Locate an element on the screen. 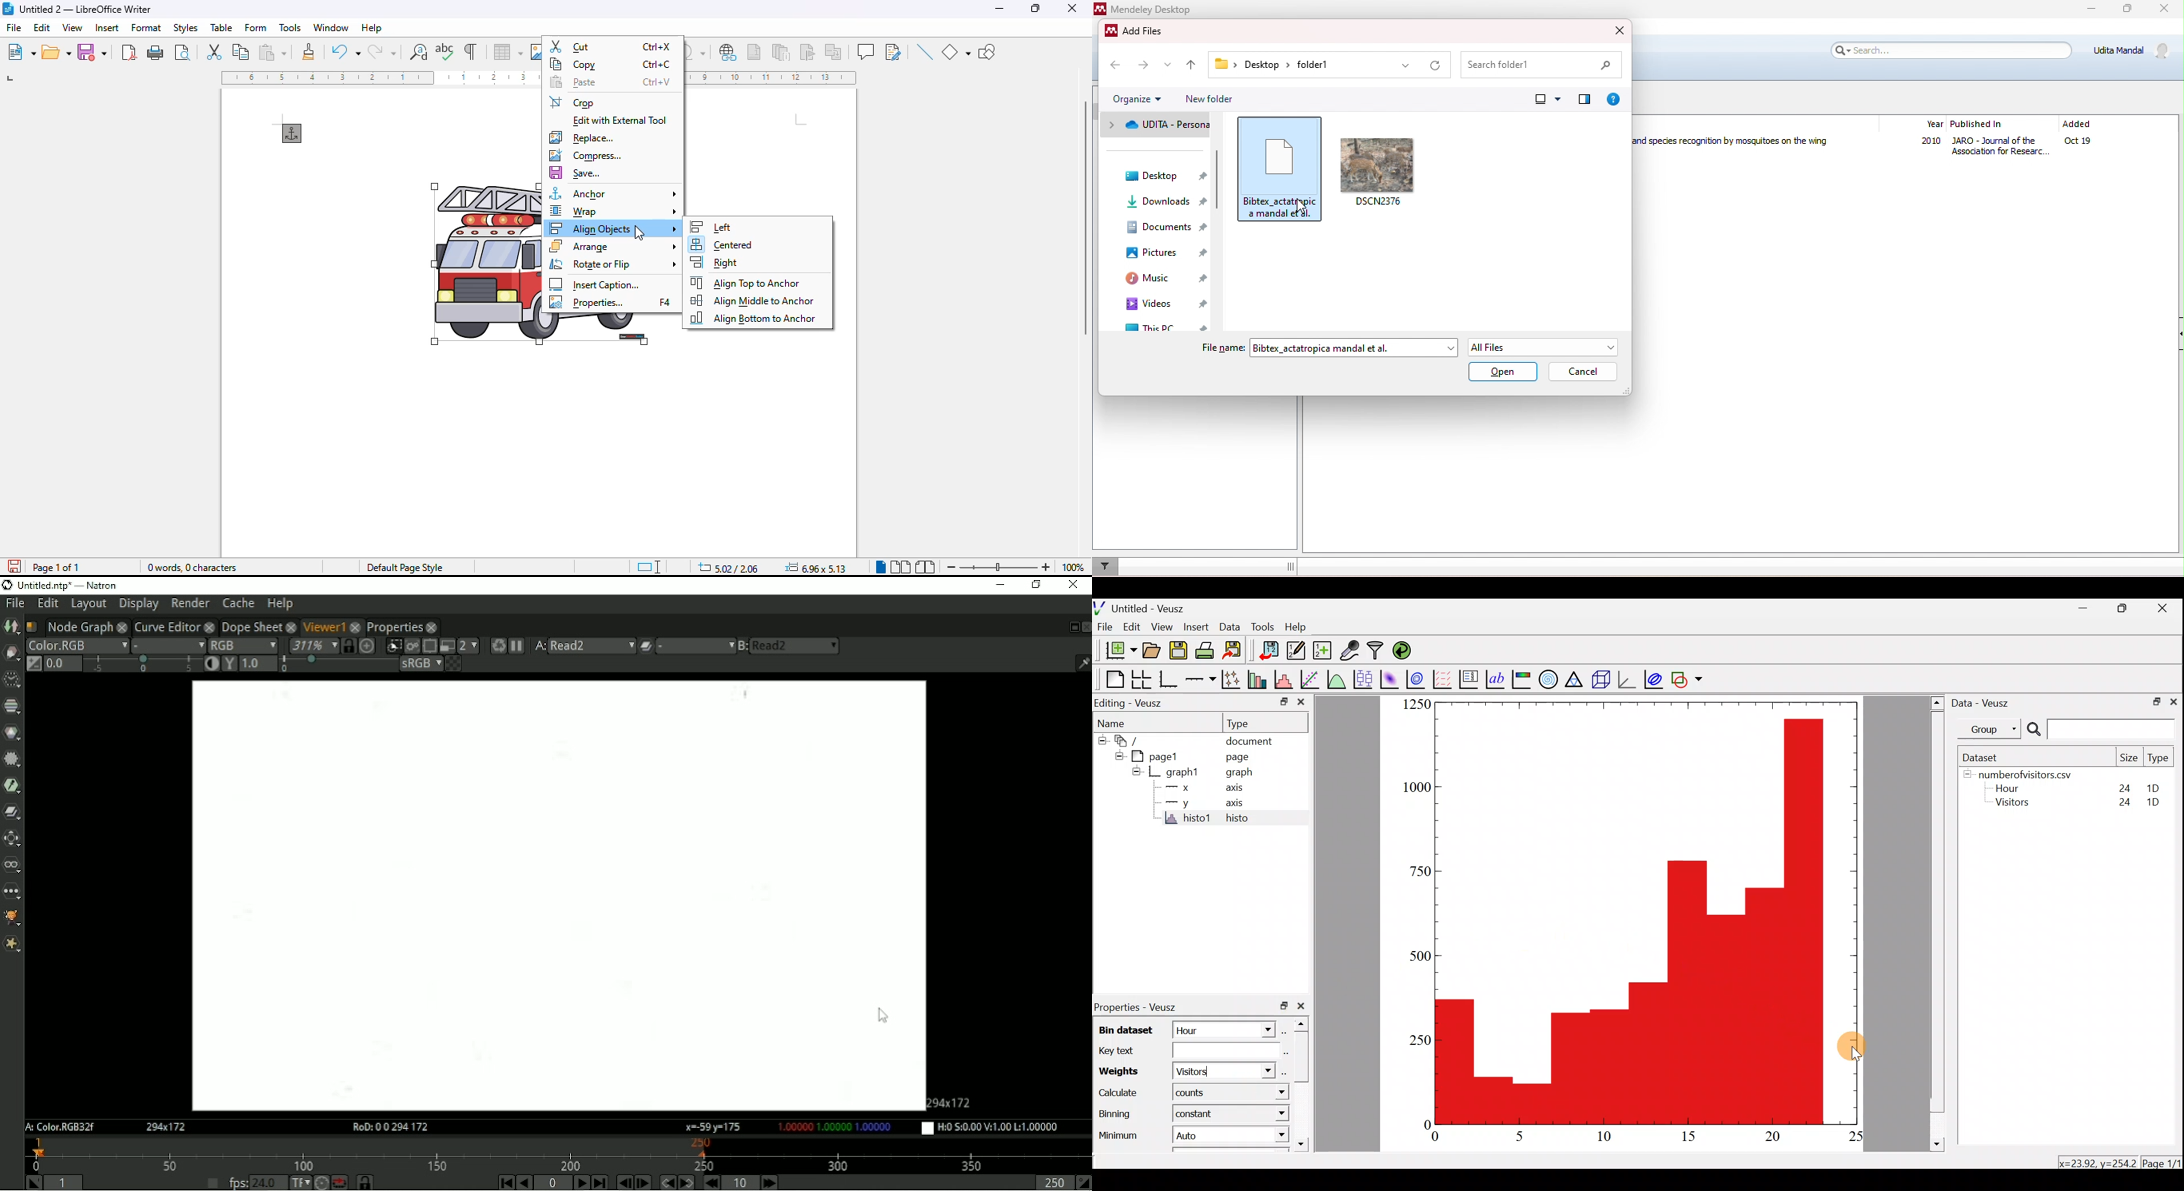 Image resolution: width=2184 pixels, height=1204 pixels. insert endnote is located at coordinates (782, 51).